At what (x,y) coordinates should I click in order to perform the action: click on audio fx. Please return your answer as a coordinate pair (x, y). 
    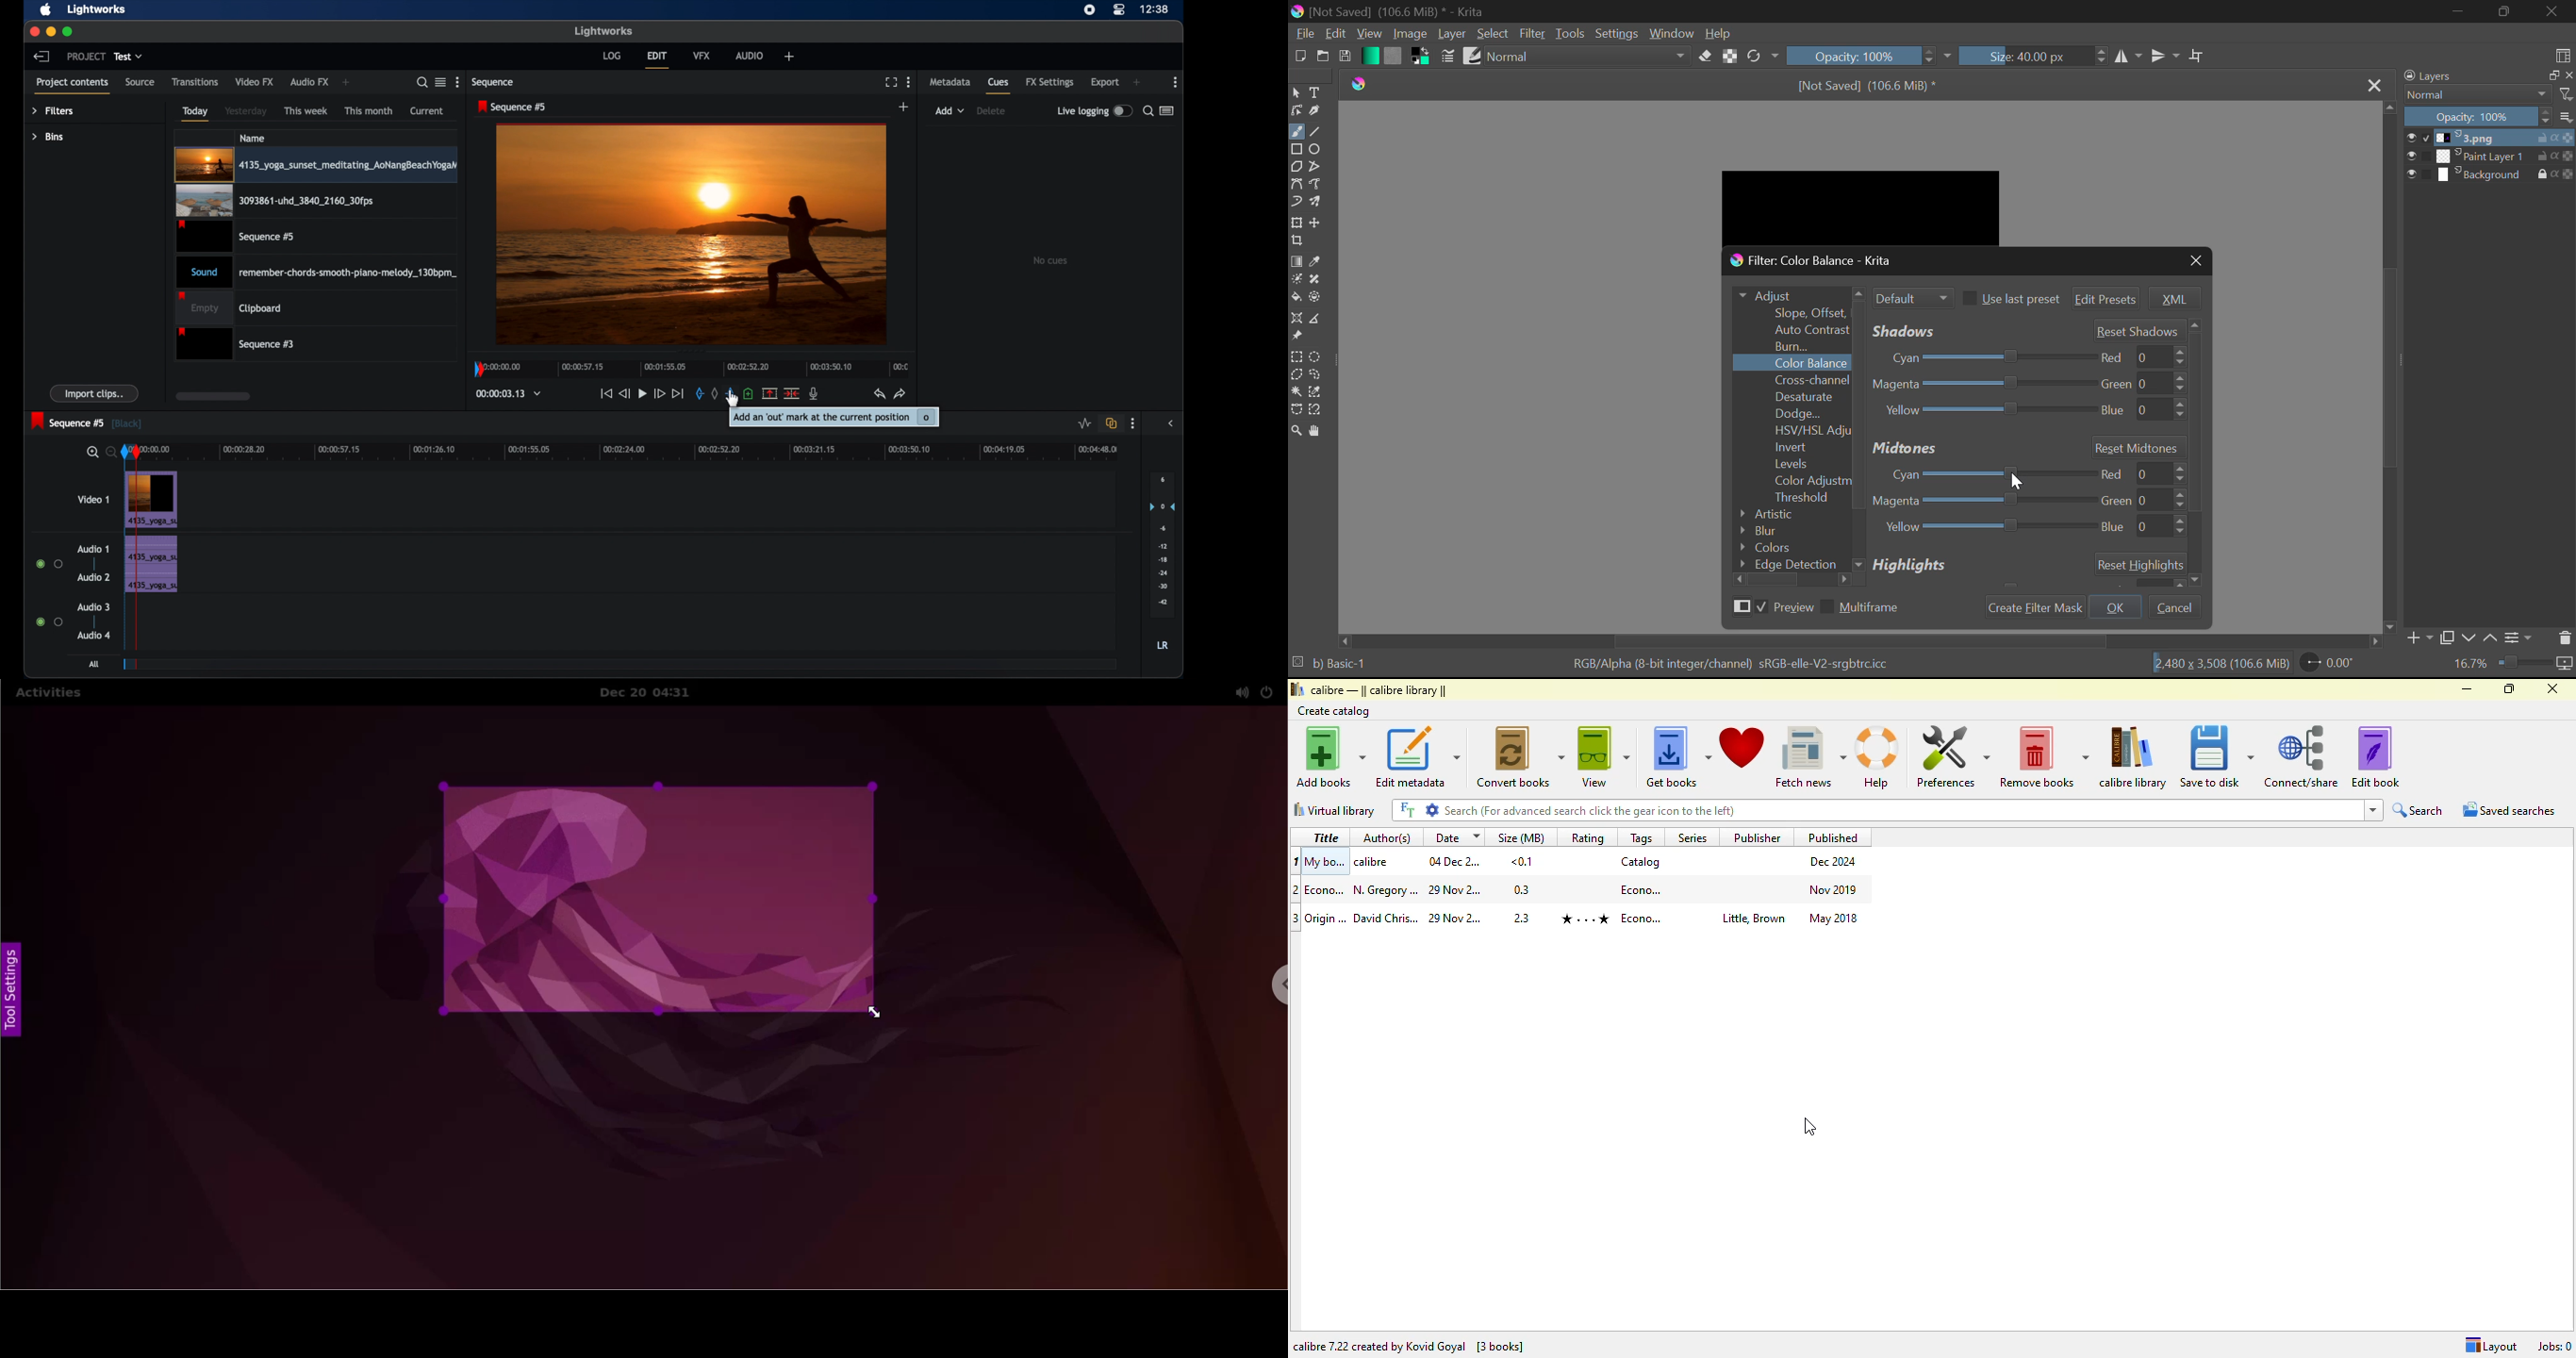
    Looking at the image, I should click on (310, 82).